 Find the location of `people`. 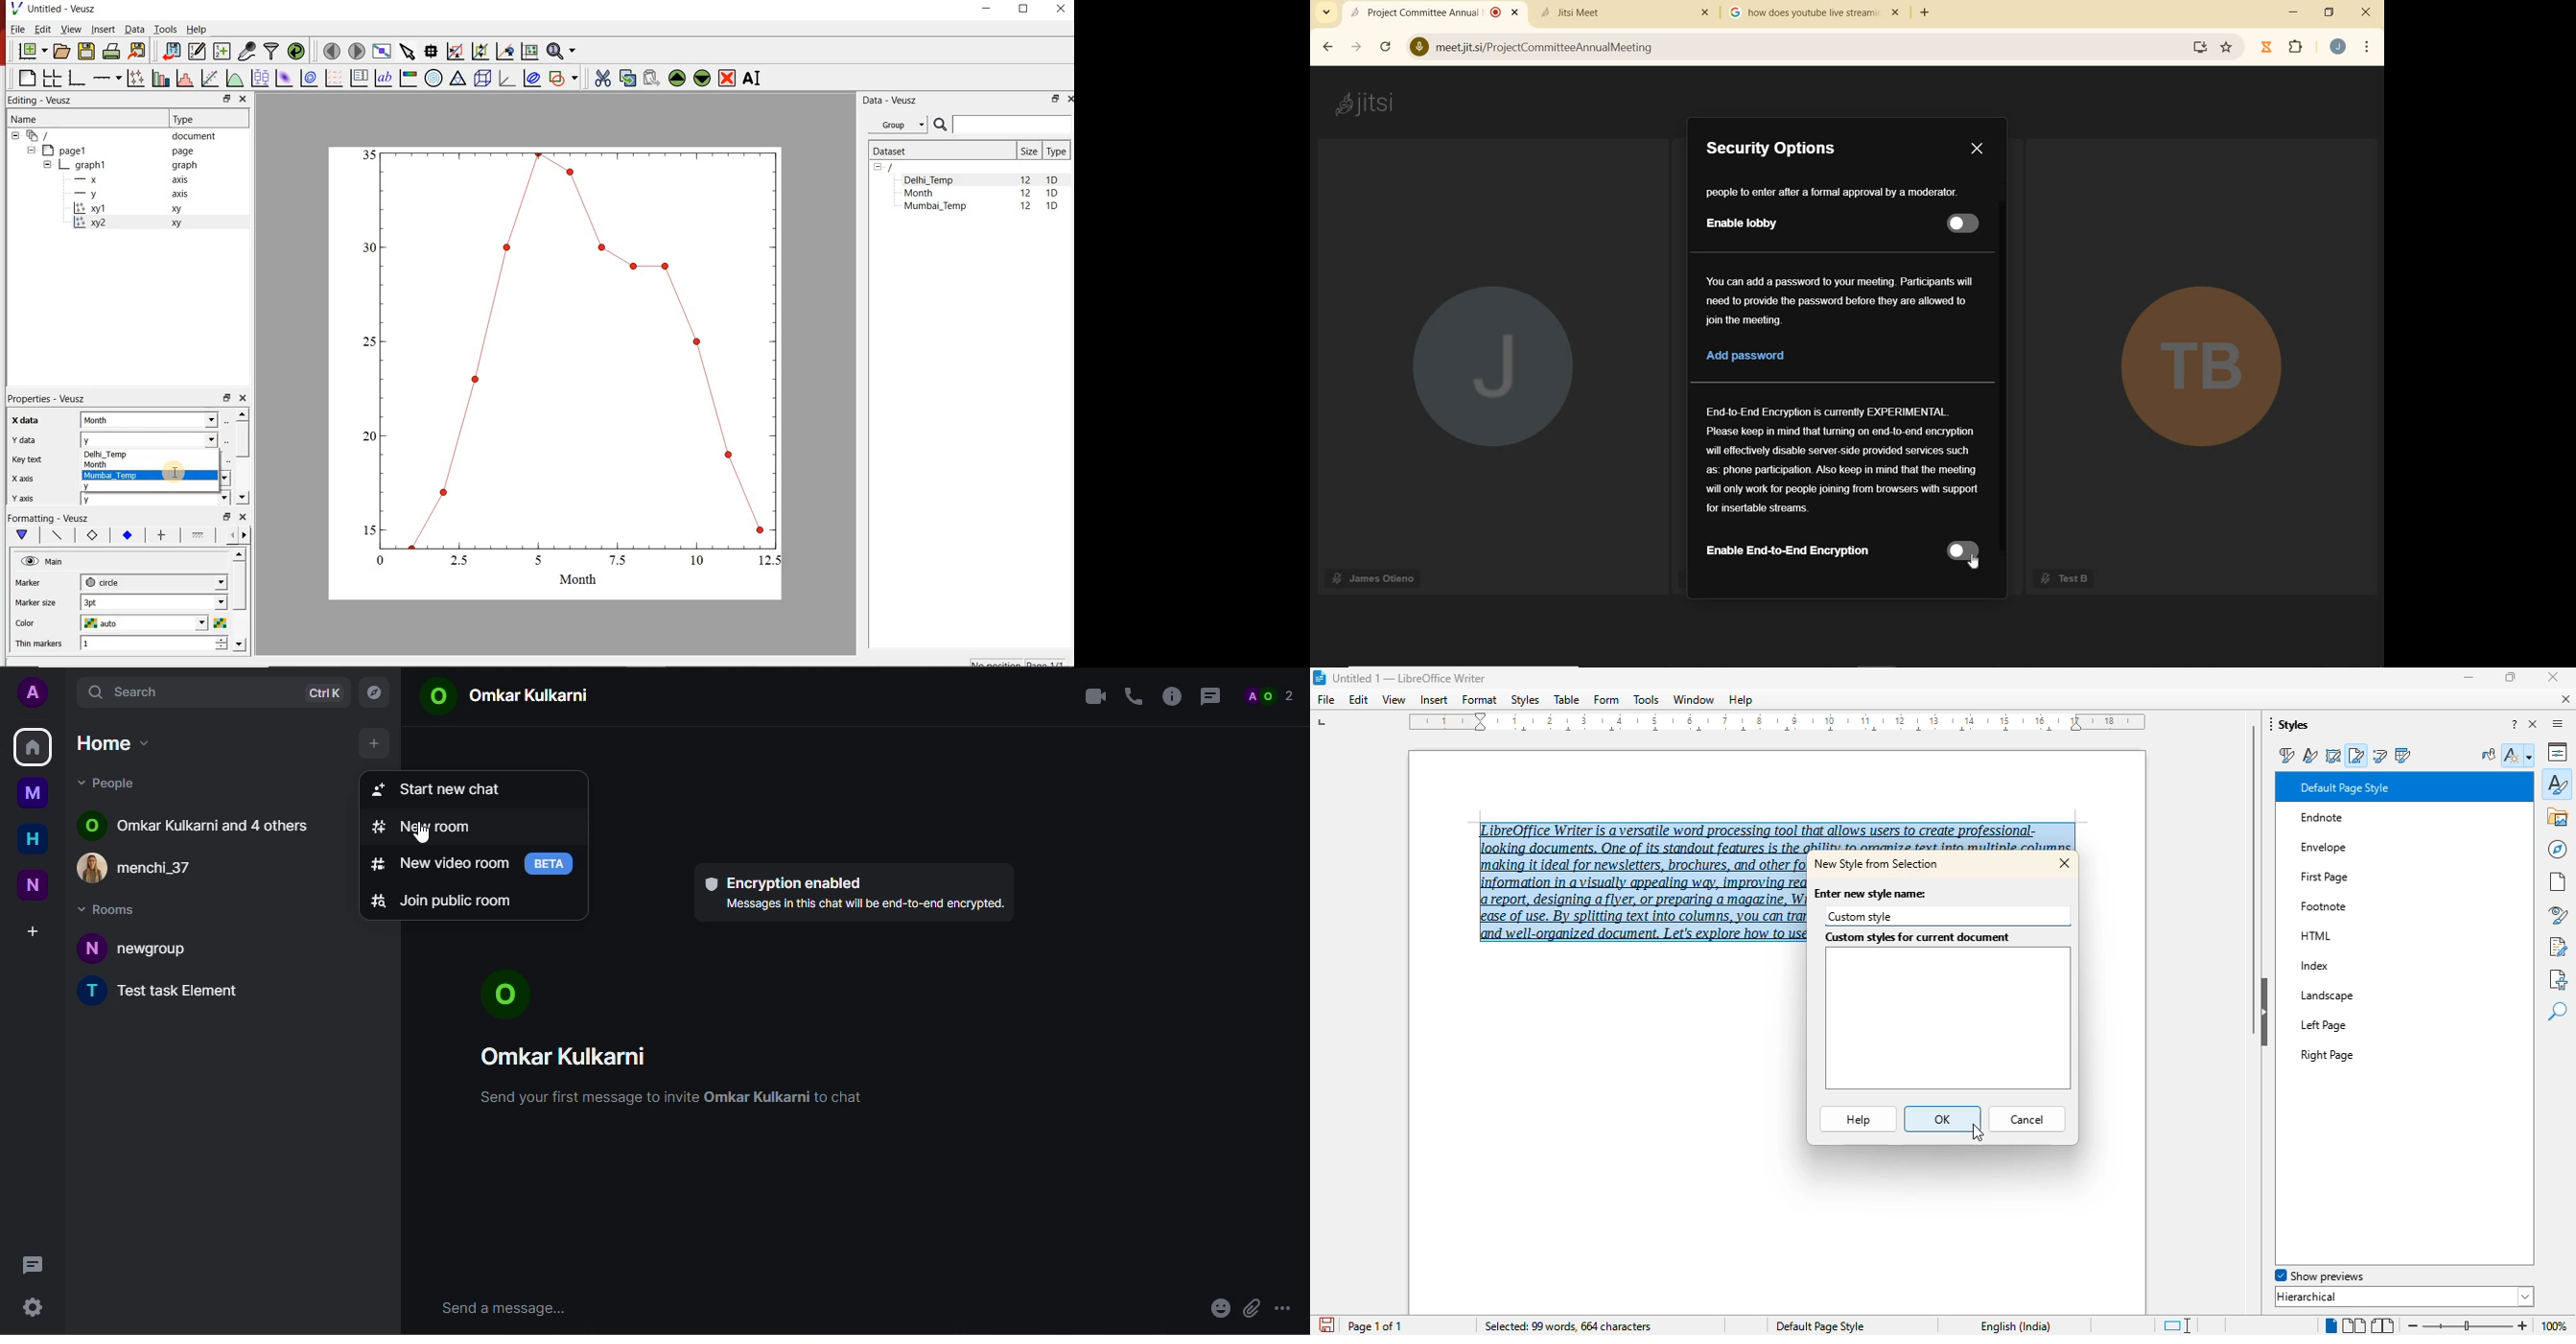

people is located at coordinates (115, 783).